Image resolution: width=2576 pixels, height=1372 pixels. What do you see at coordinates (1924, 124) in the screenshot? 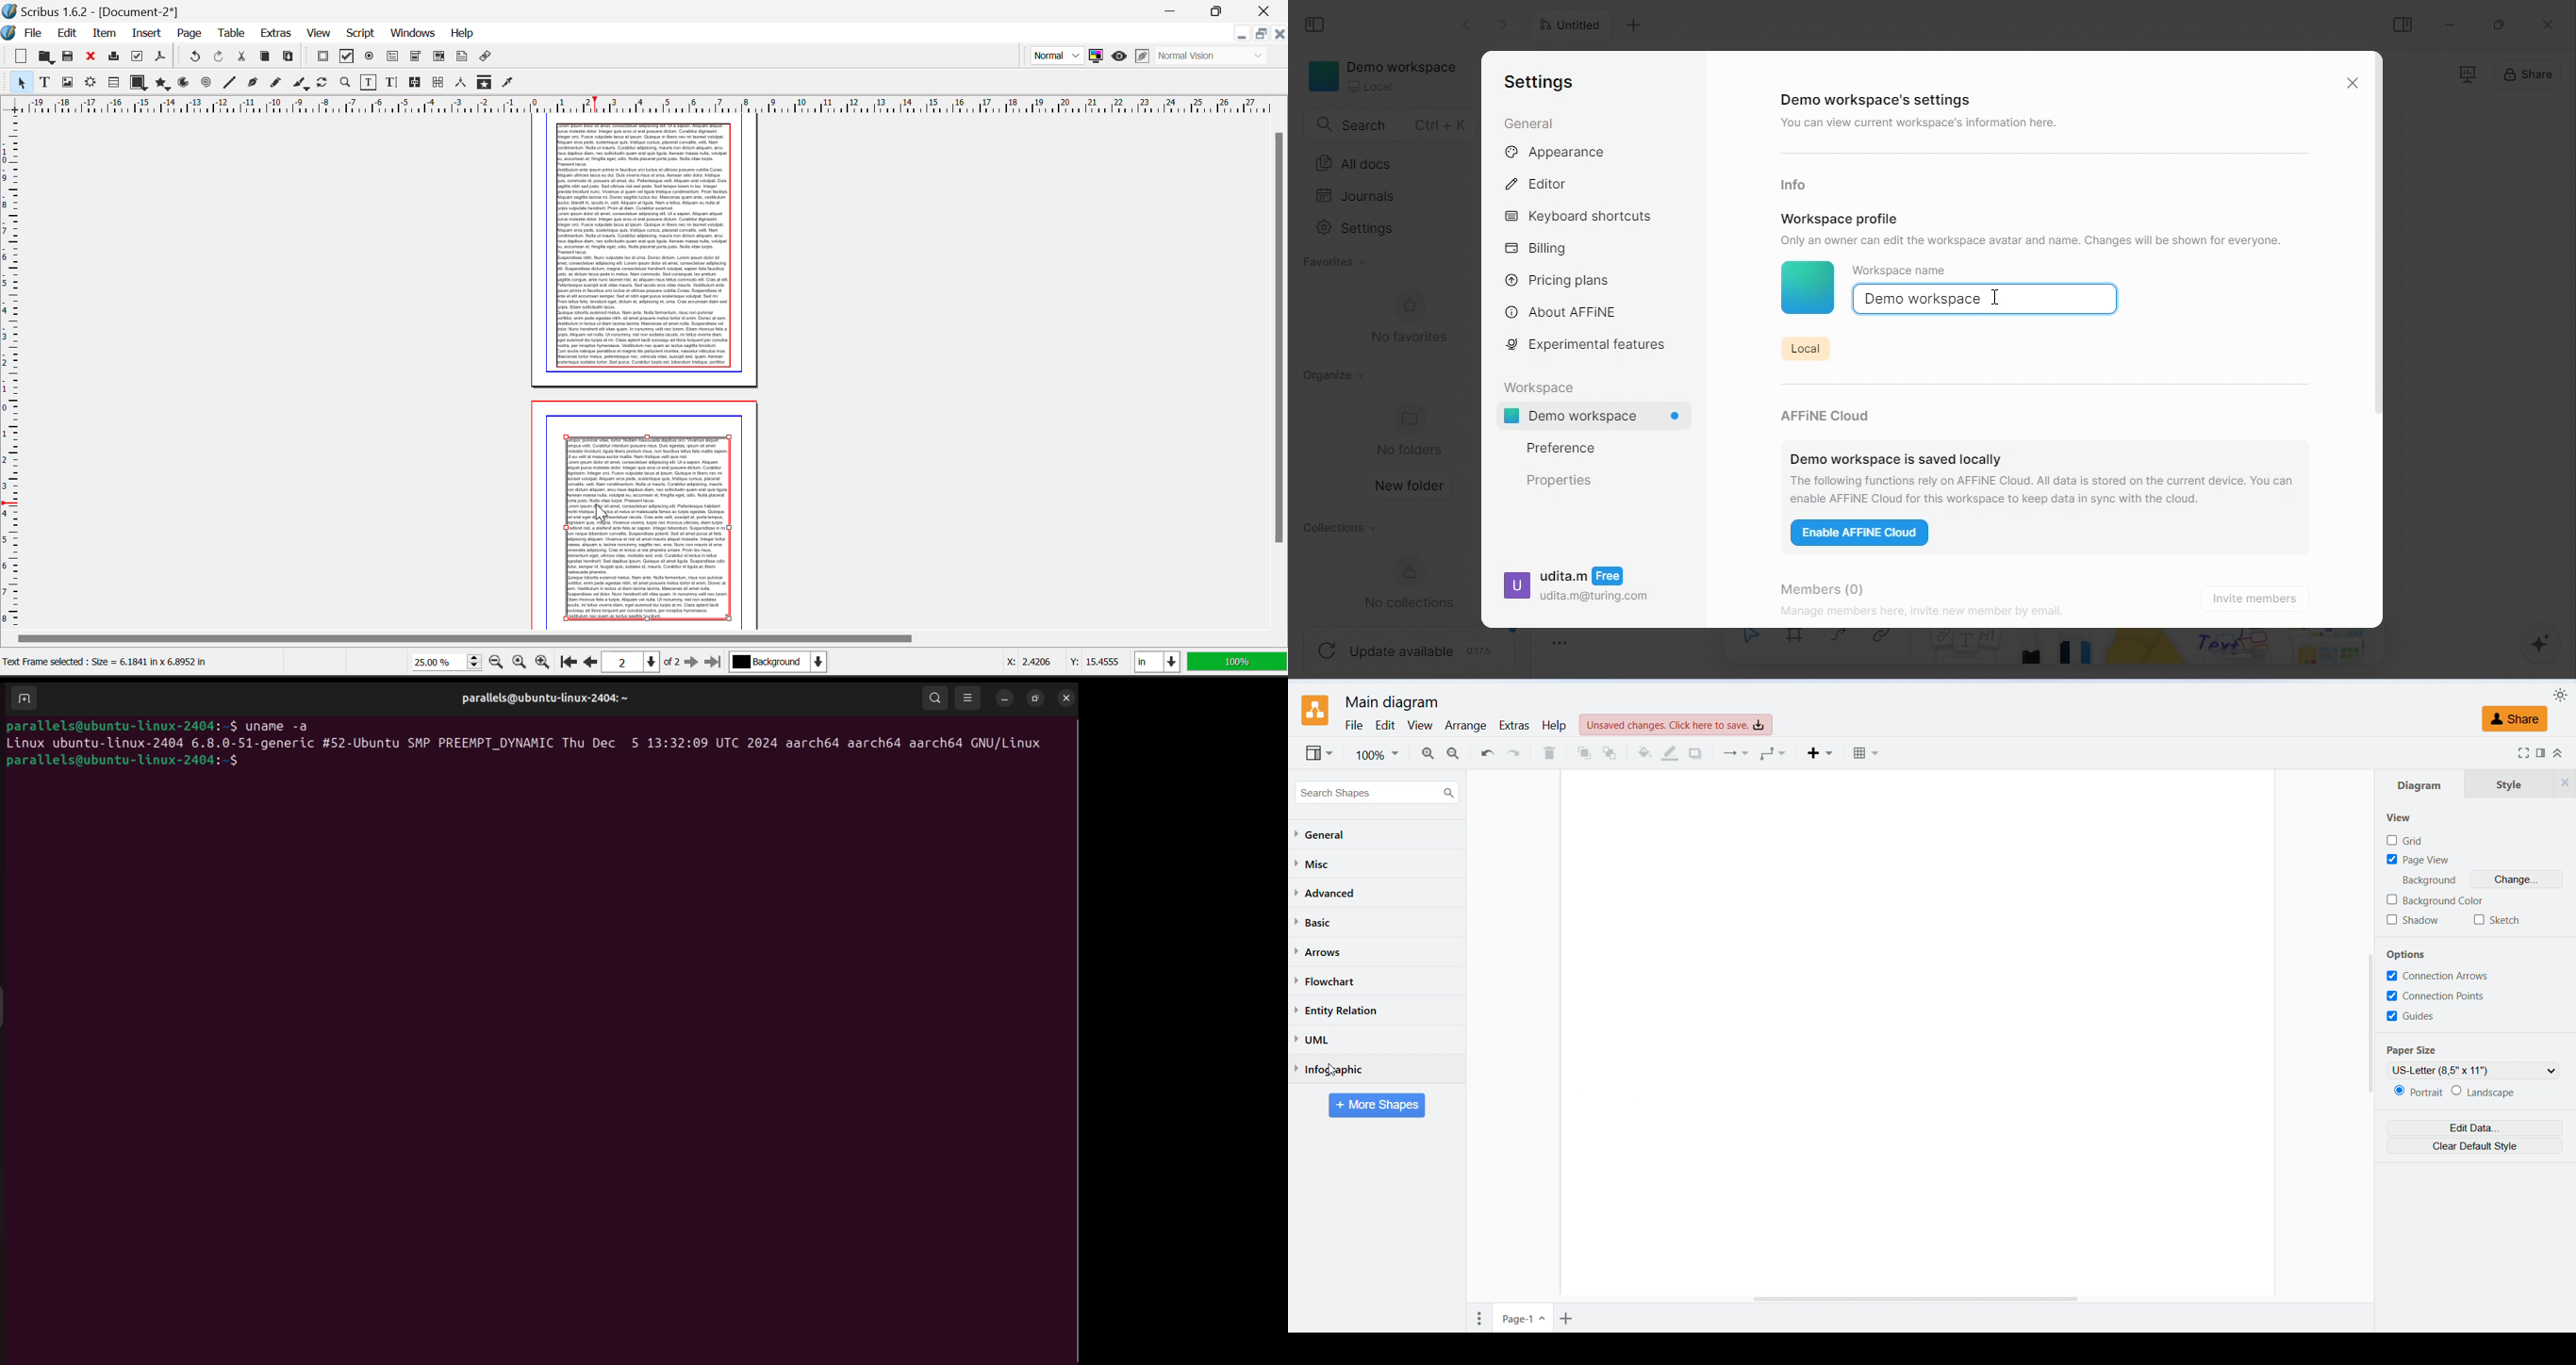
I see `you can view current workspace's information here` at bounding box center [1924, 124].